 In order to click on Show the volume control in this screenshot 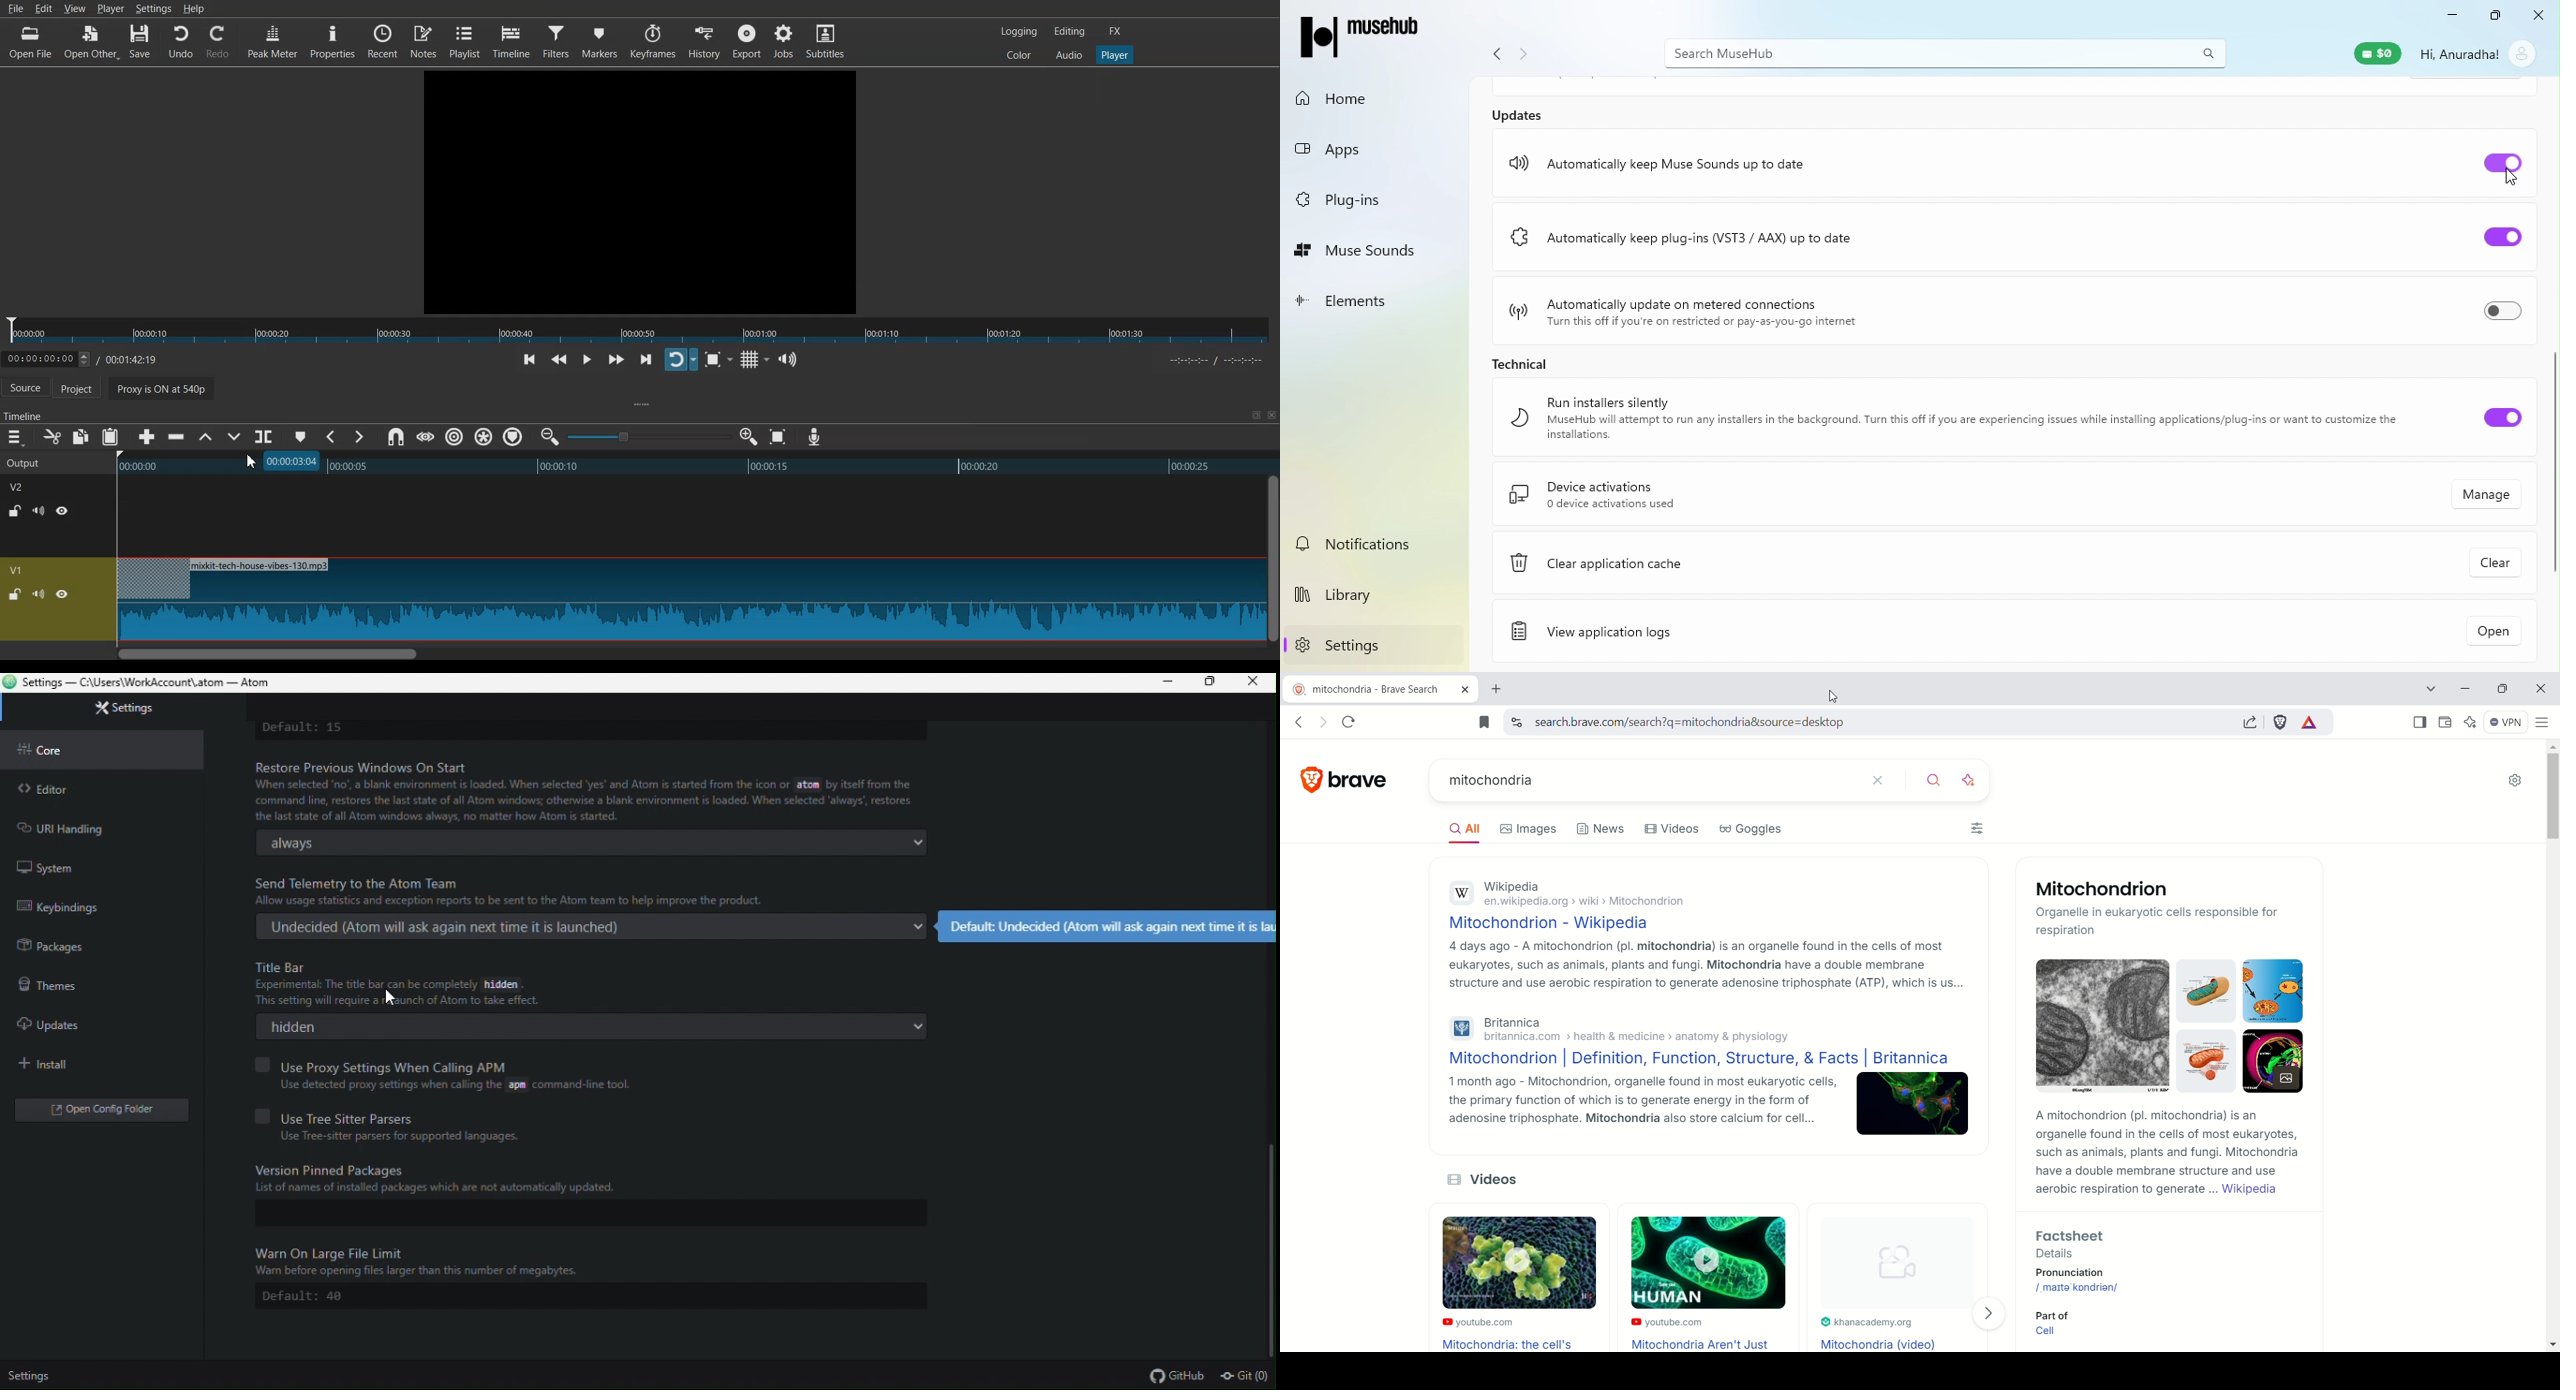, I will do `click(788, 360)`.